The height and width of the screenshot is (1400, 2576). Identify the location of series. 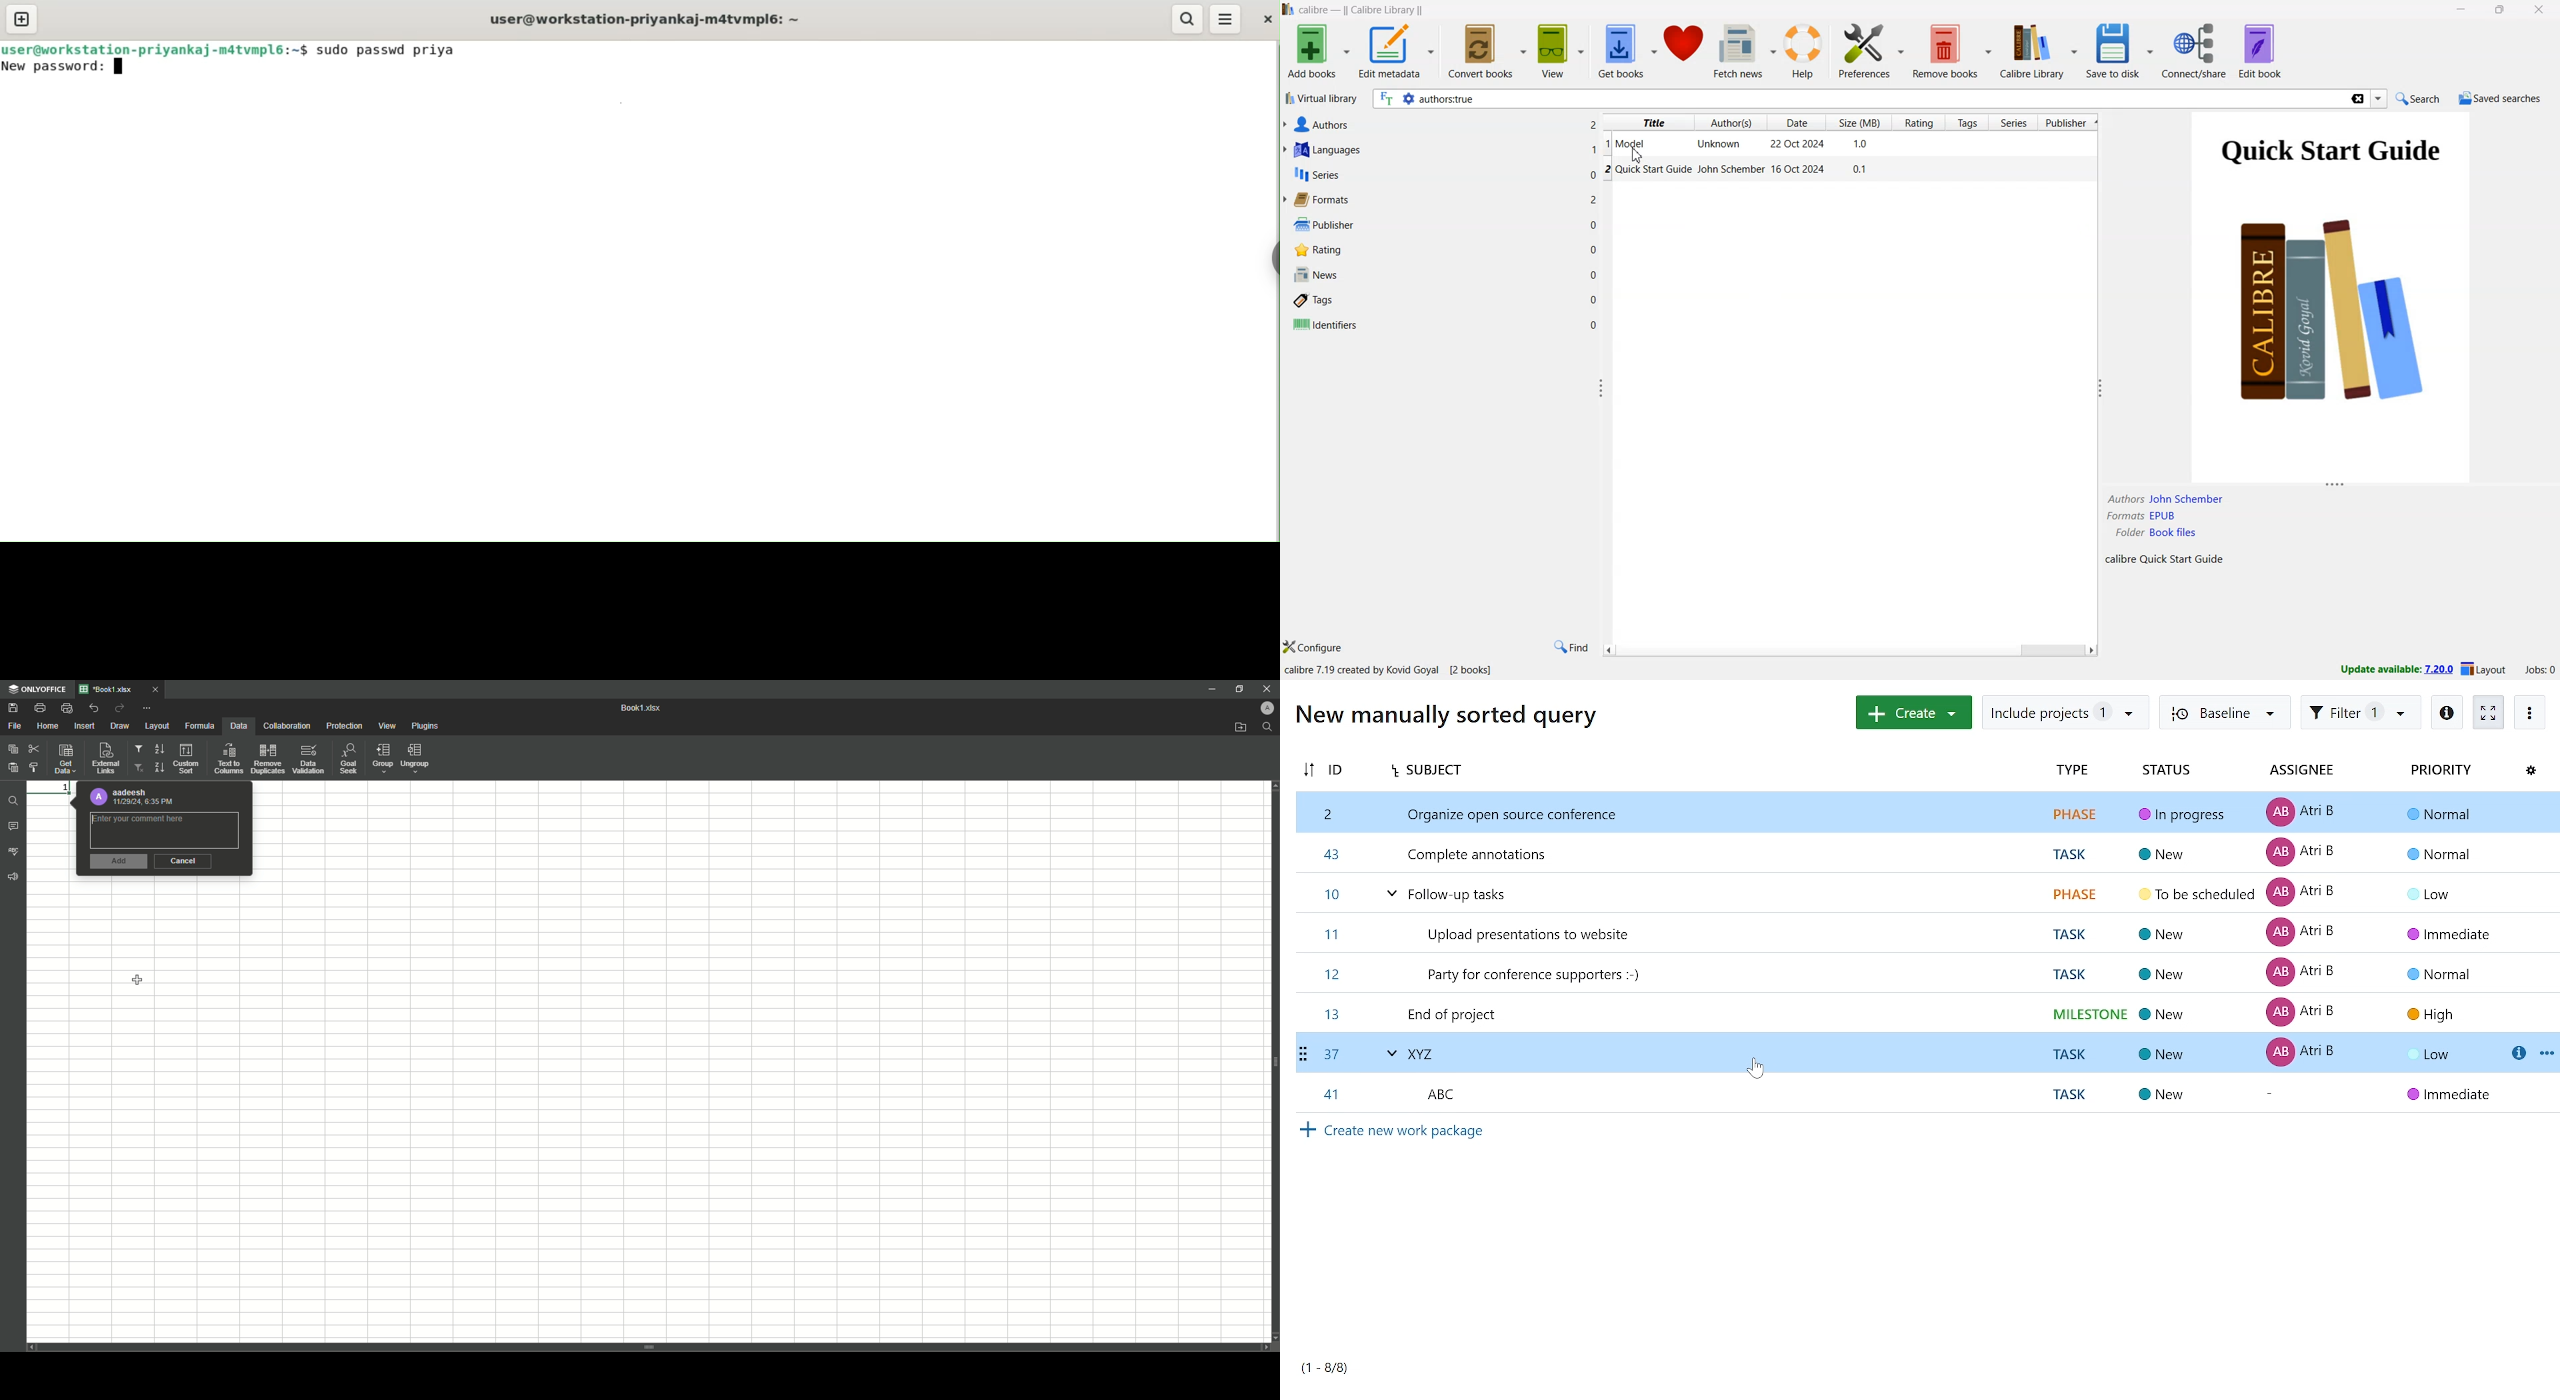
(1315, 177).